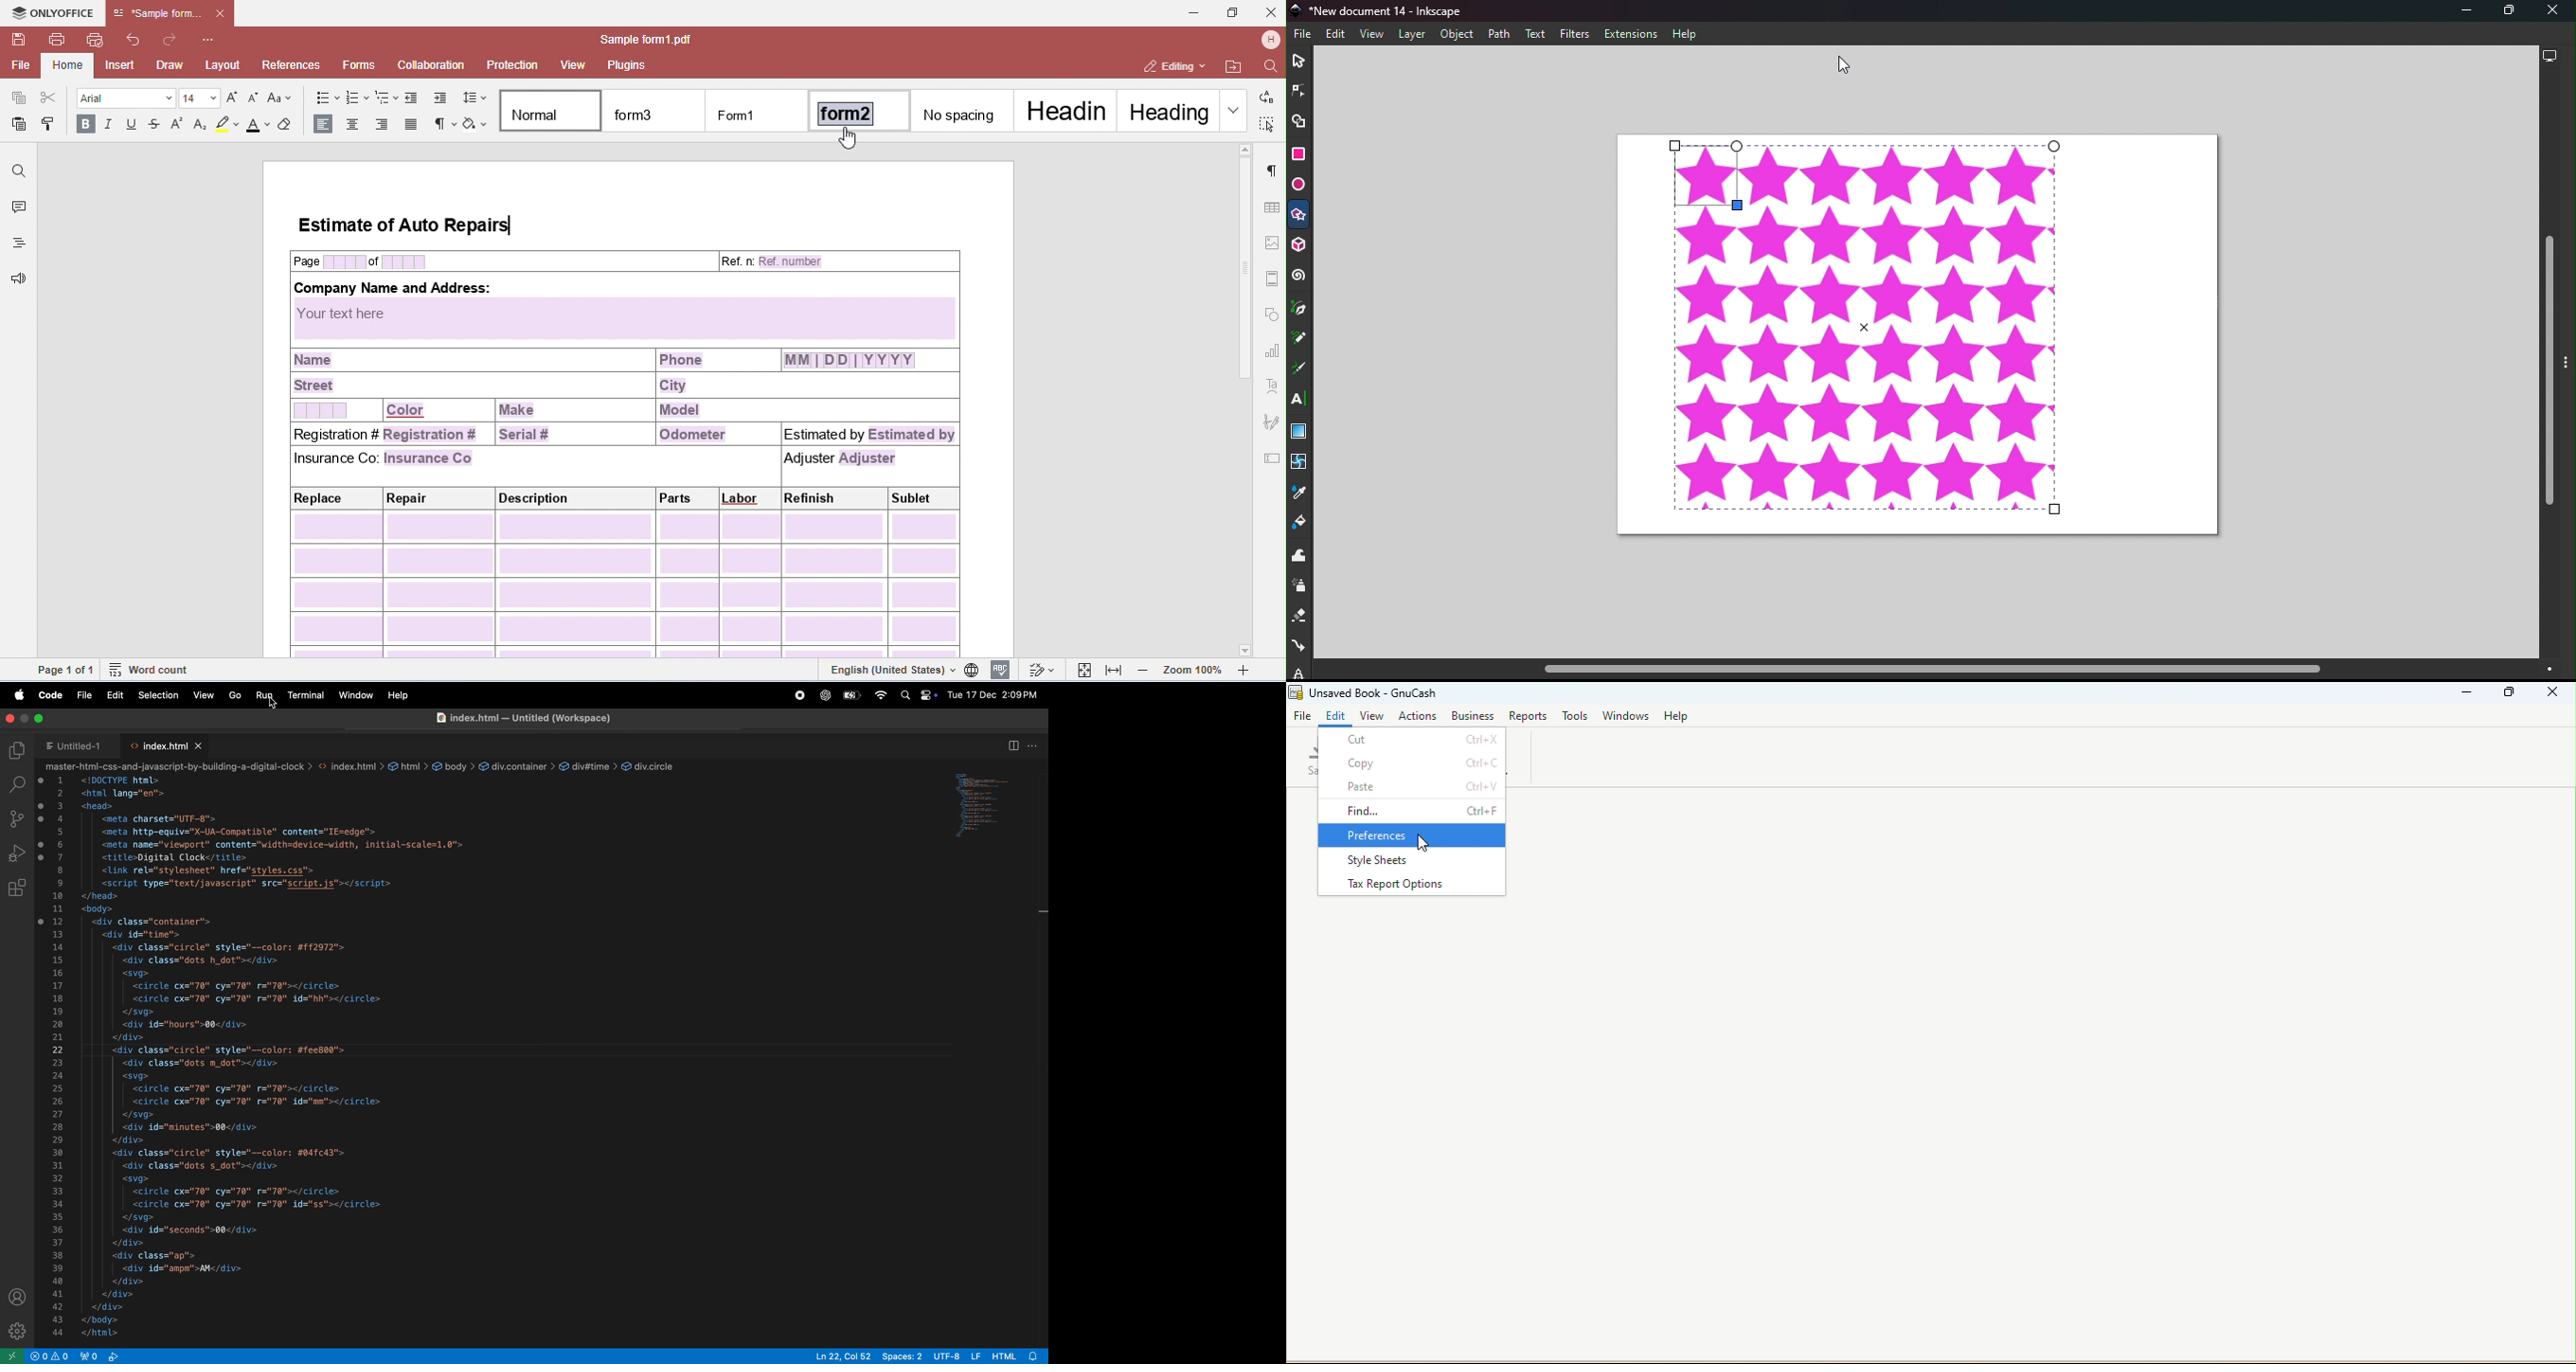 This screenshot has height=1372, width=2576. I want to click on Horizontal scroll bar, so click(1924, 671).